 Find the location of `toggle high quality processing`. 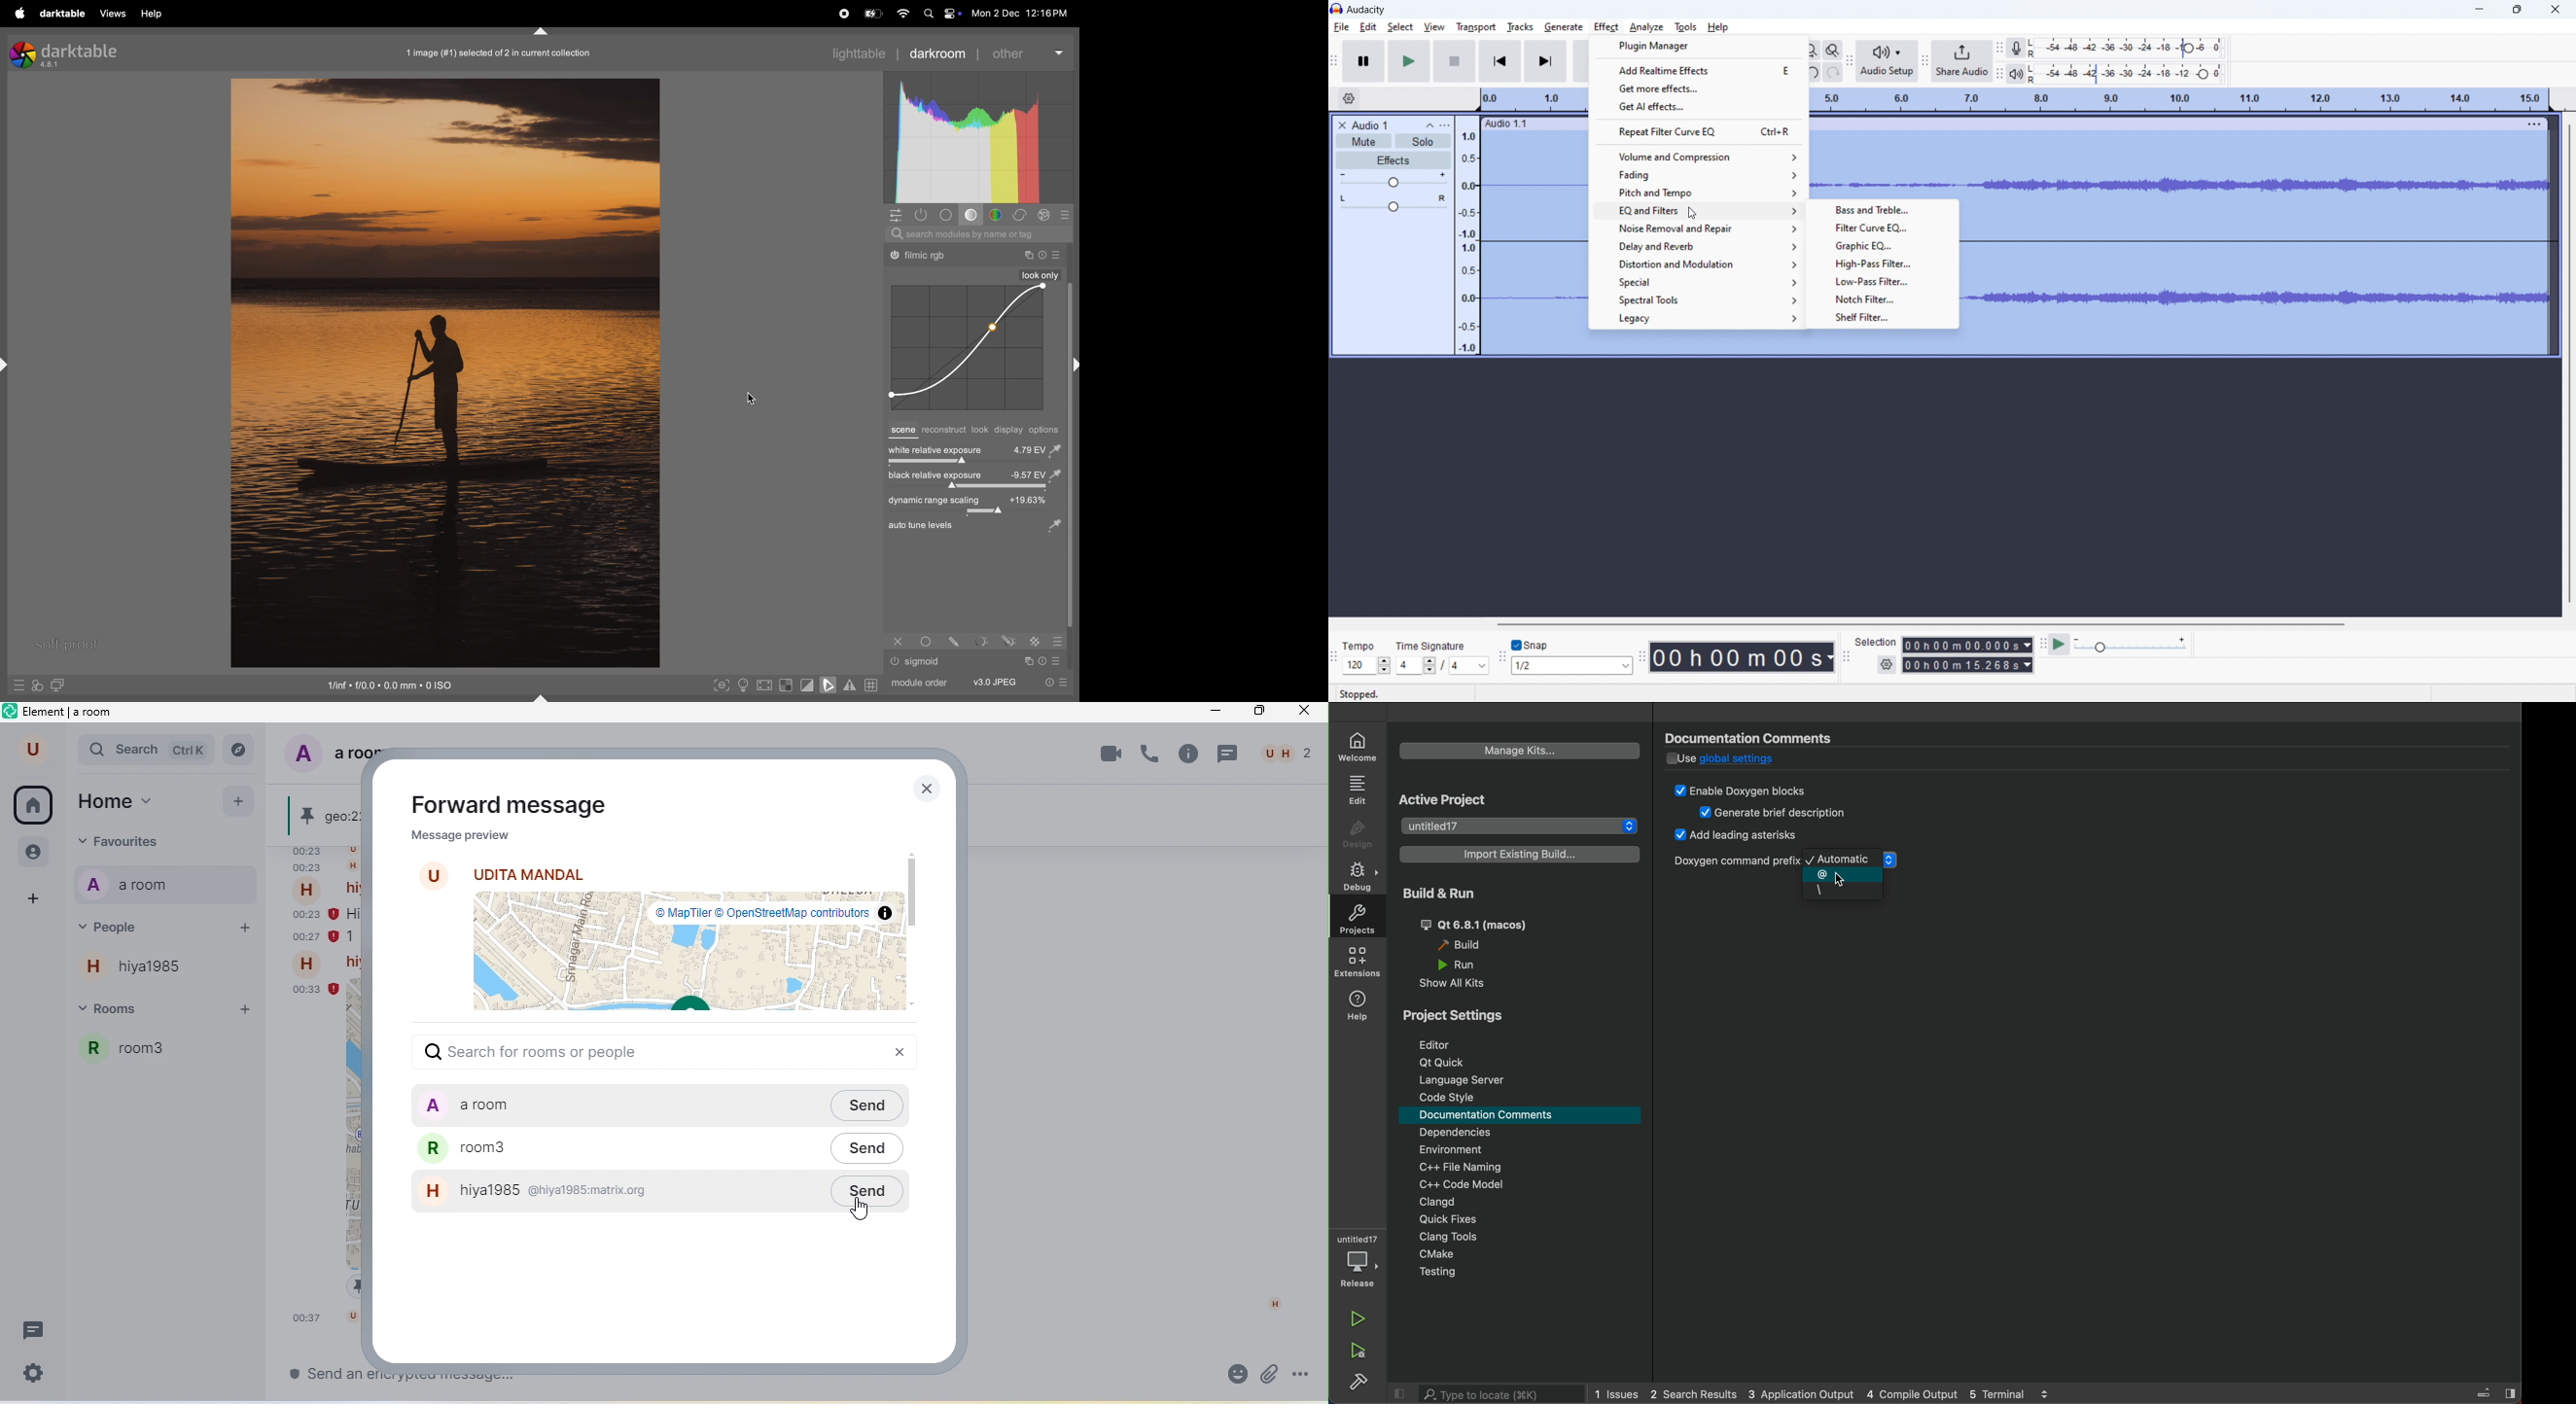

toggle high quality processing is located at coordinates (765, 686).